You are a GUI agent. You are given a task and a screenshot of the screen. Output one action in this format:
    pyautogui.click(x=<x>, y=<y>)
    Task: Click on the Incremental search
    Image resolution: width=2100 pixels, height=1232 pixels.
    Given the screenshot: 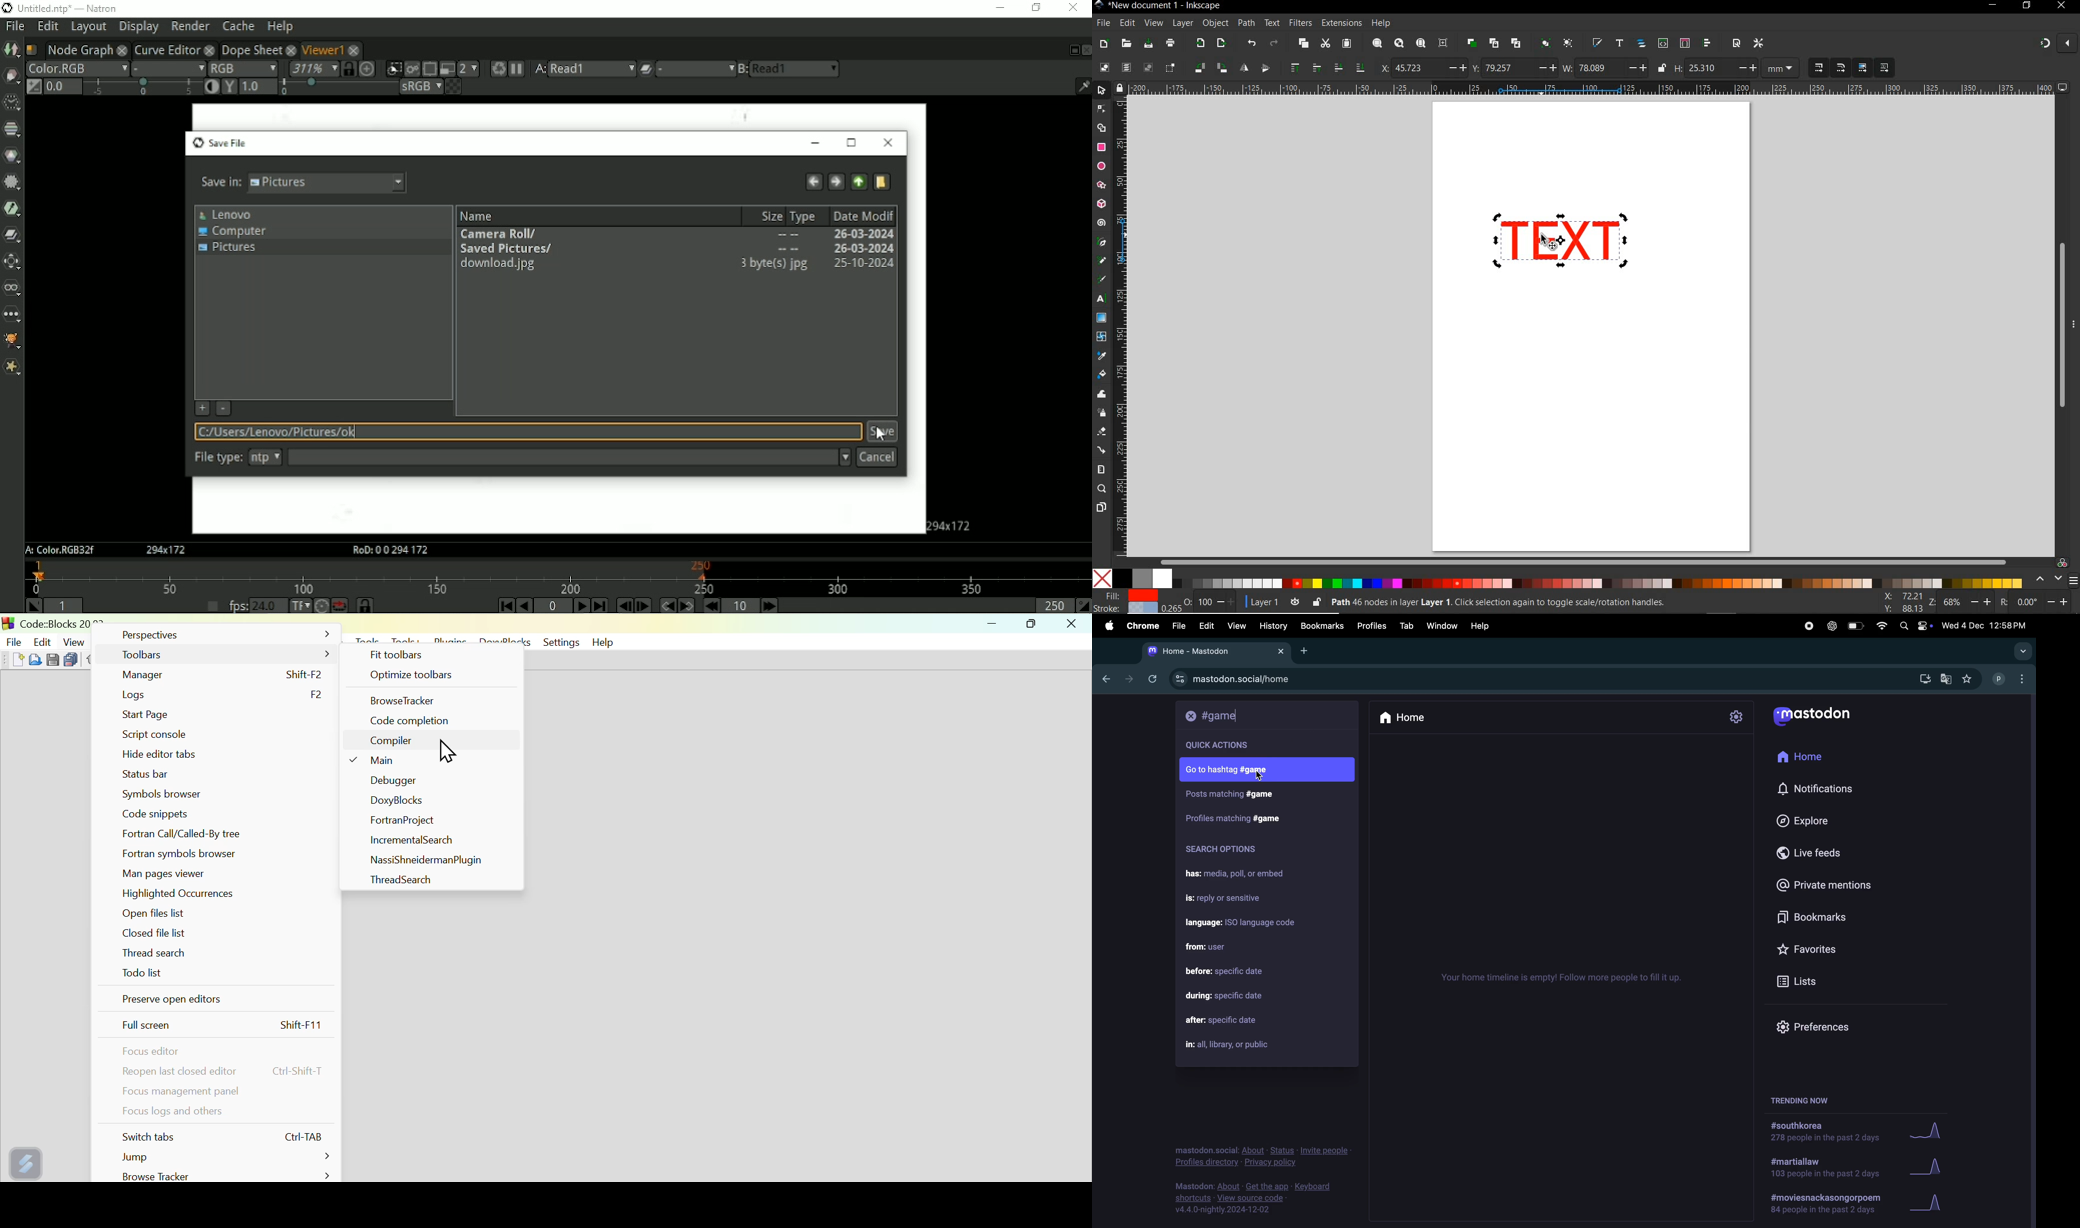 What is the action you would take?
    pyautogui.click(x=414, y=842)
    